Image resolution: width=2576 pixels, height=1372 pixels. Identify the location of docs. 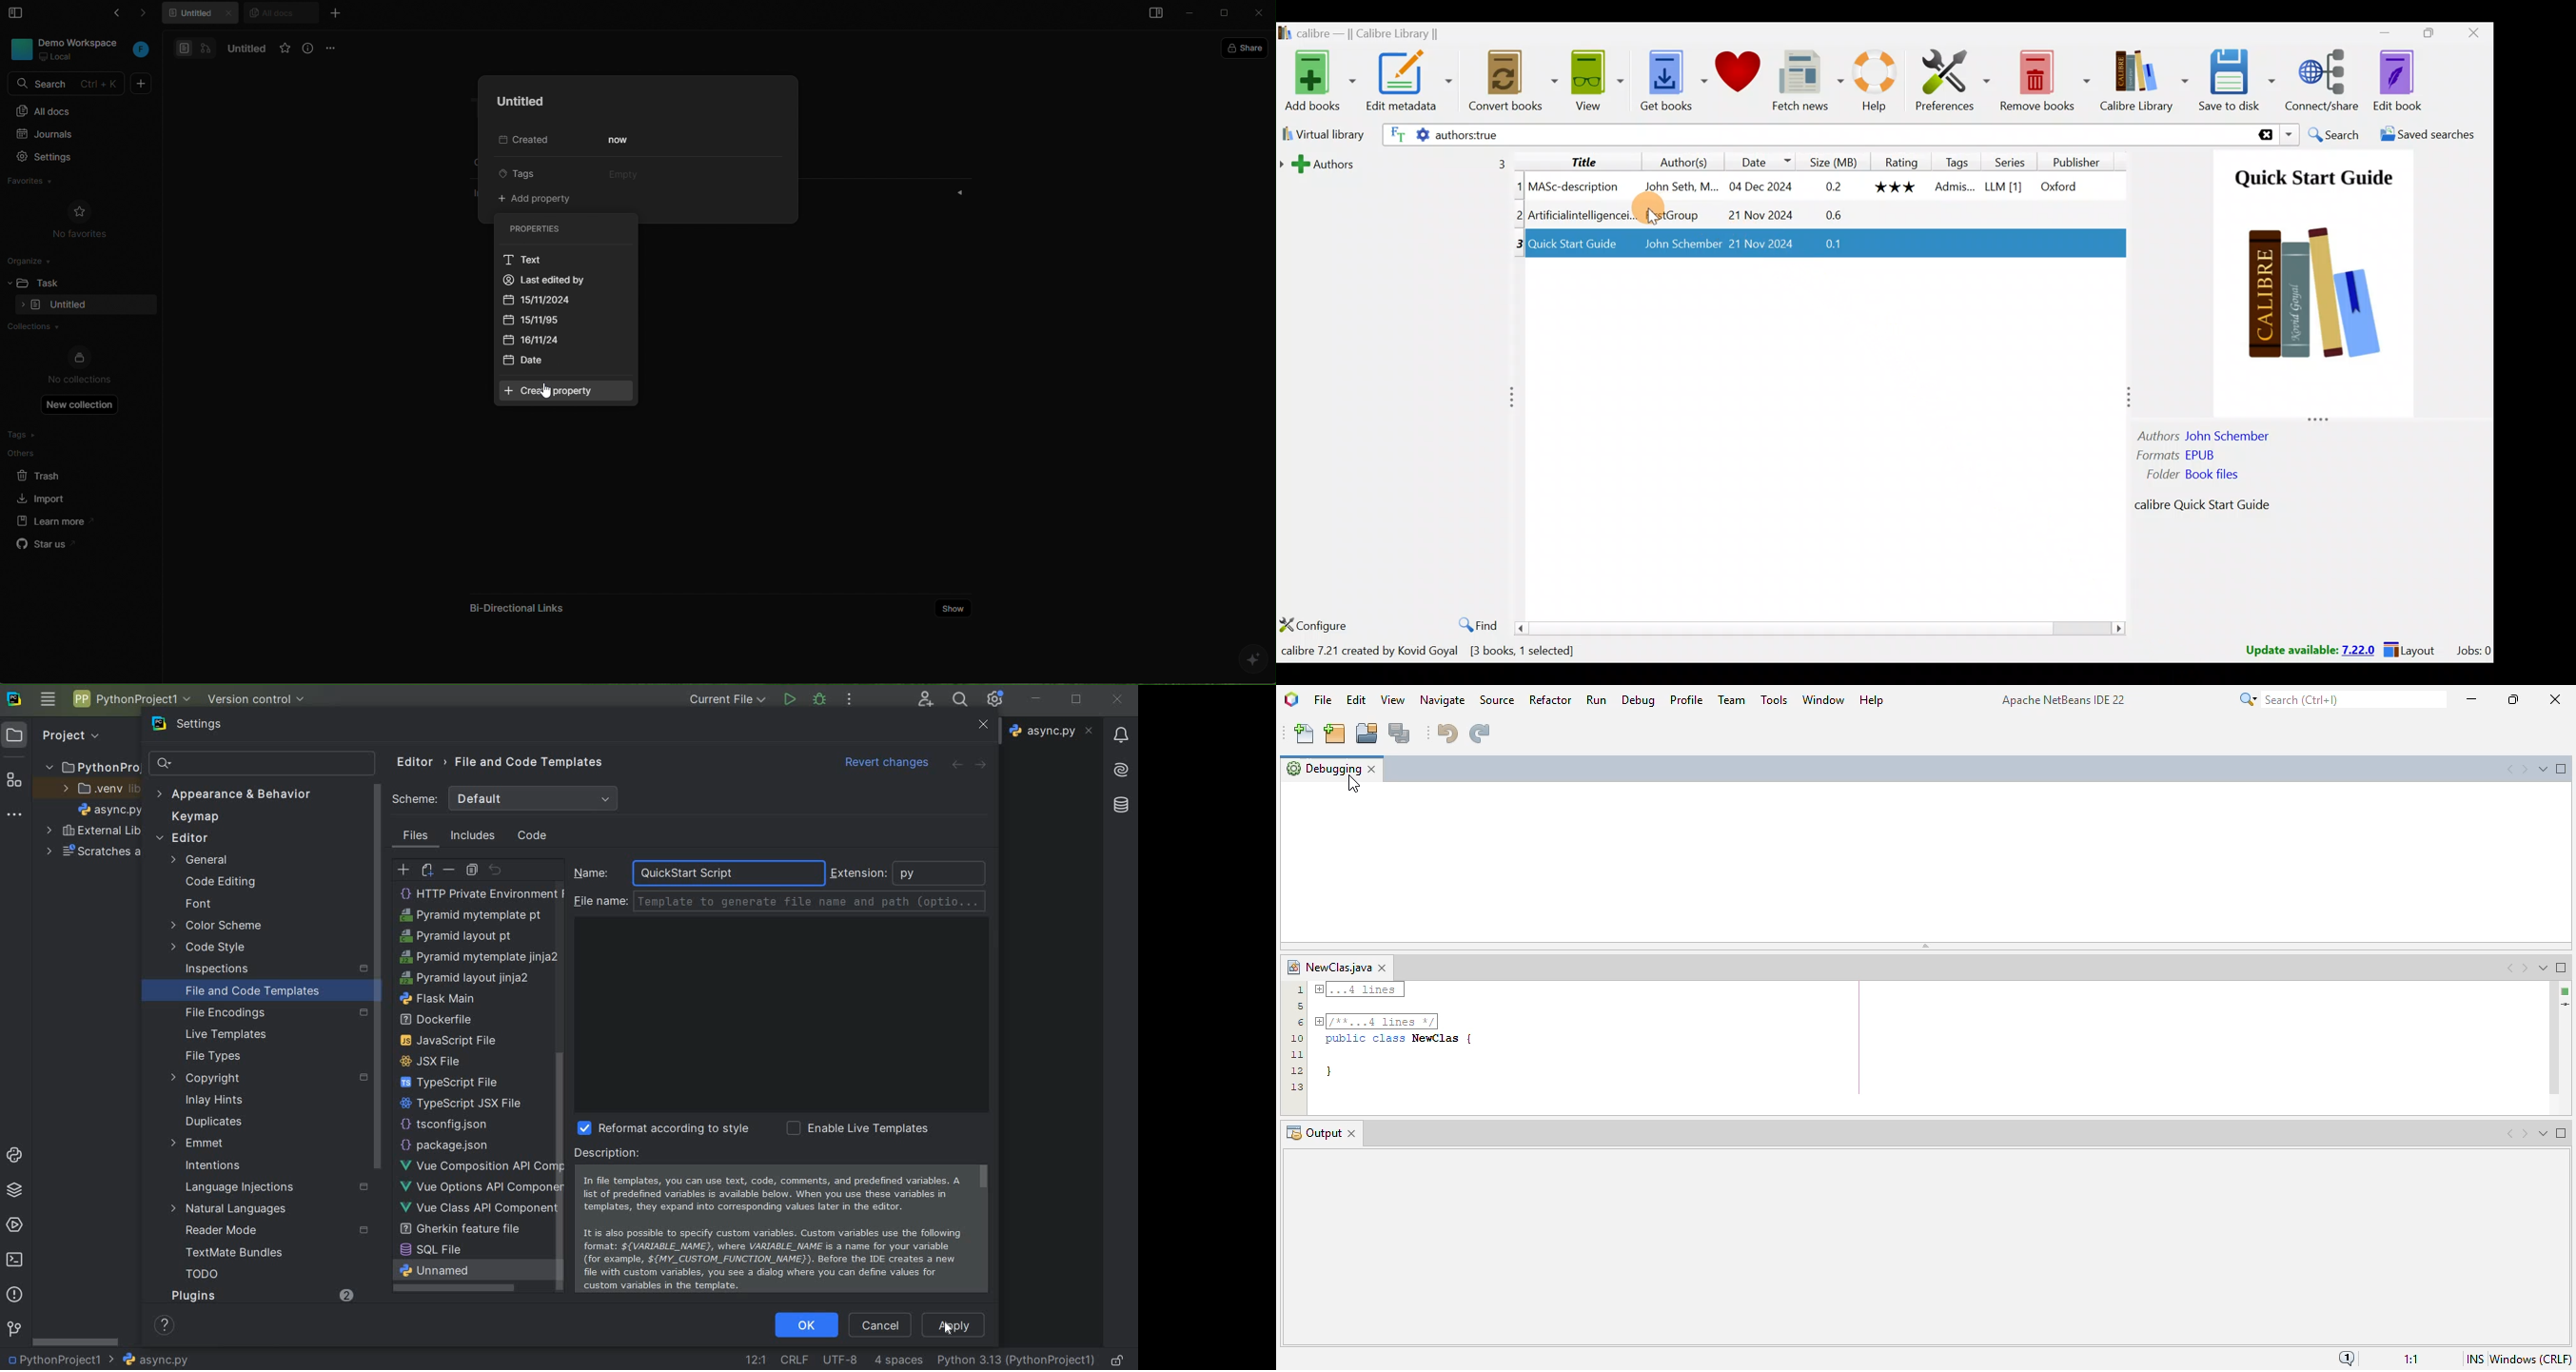
(195, 47).